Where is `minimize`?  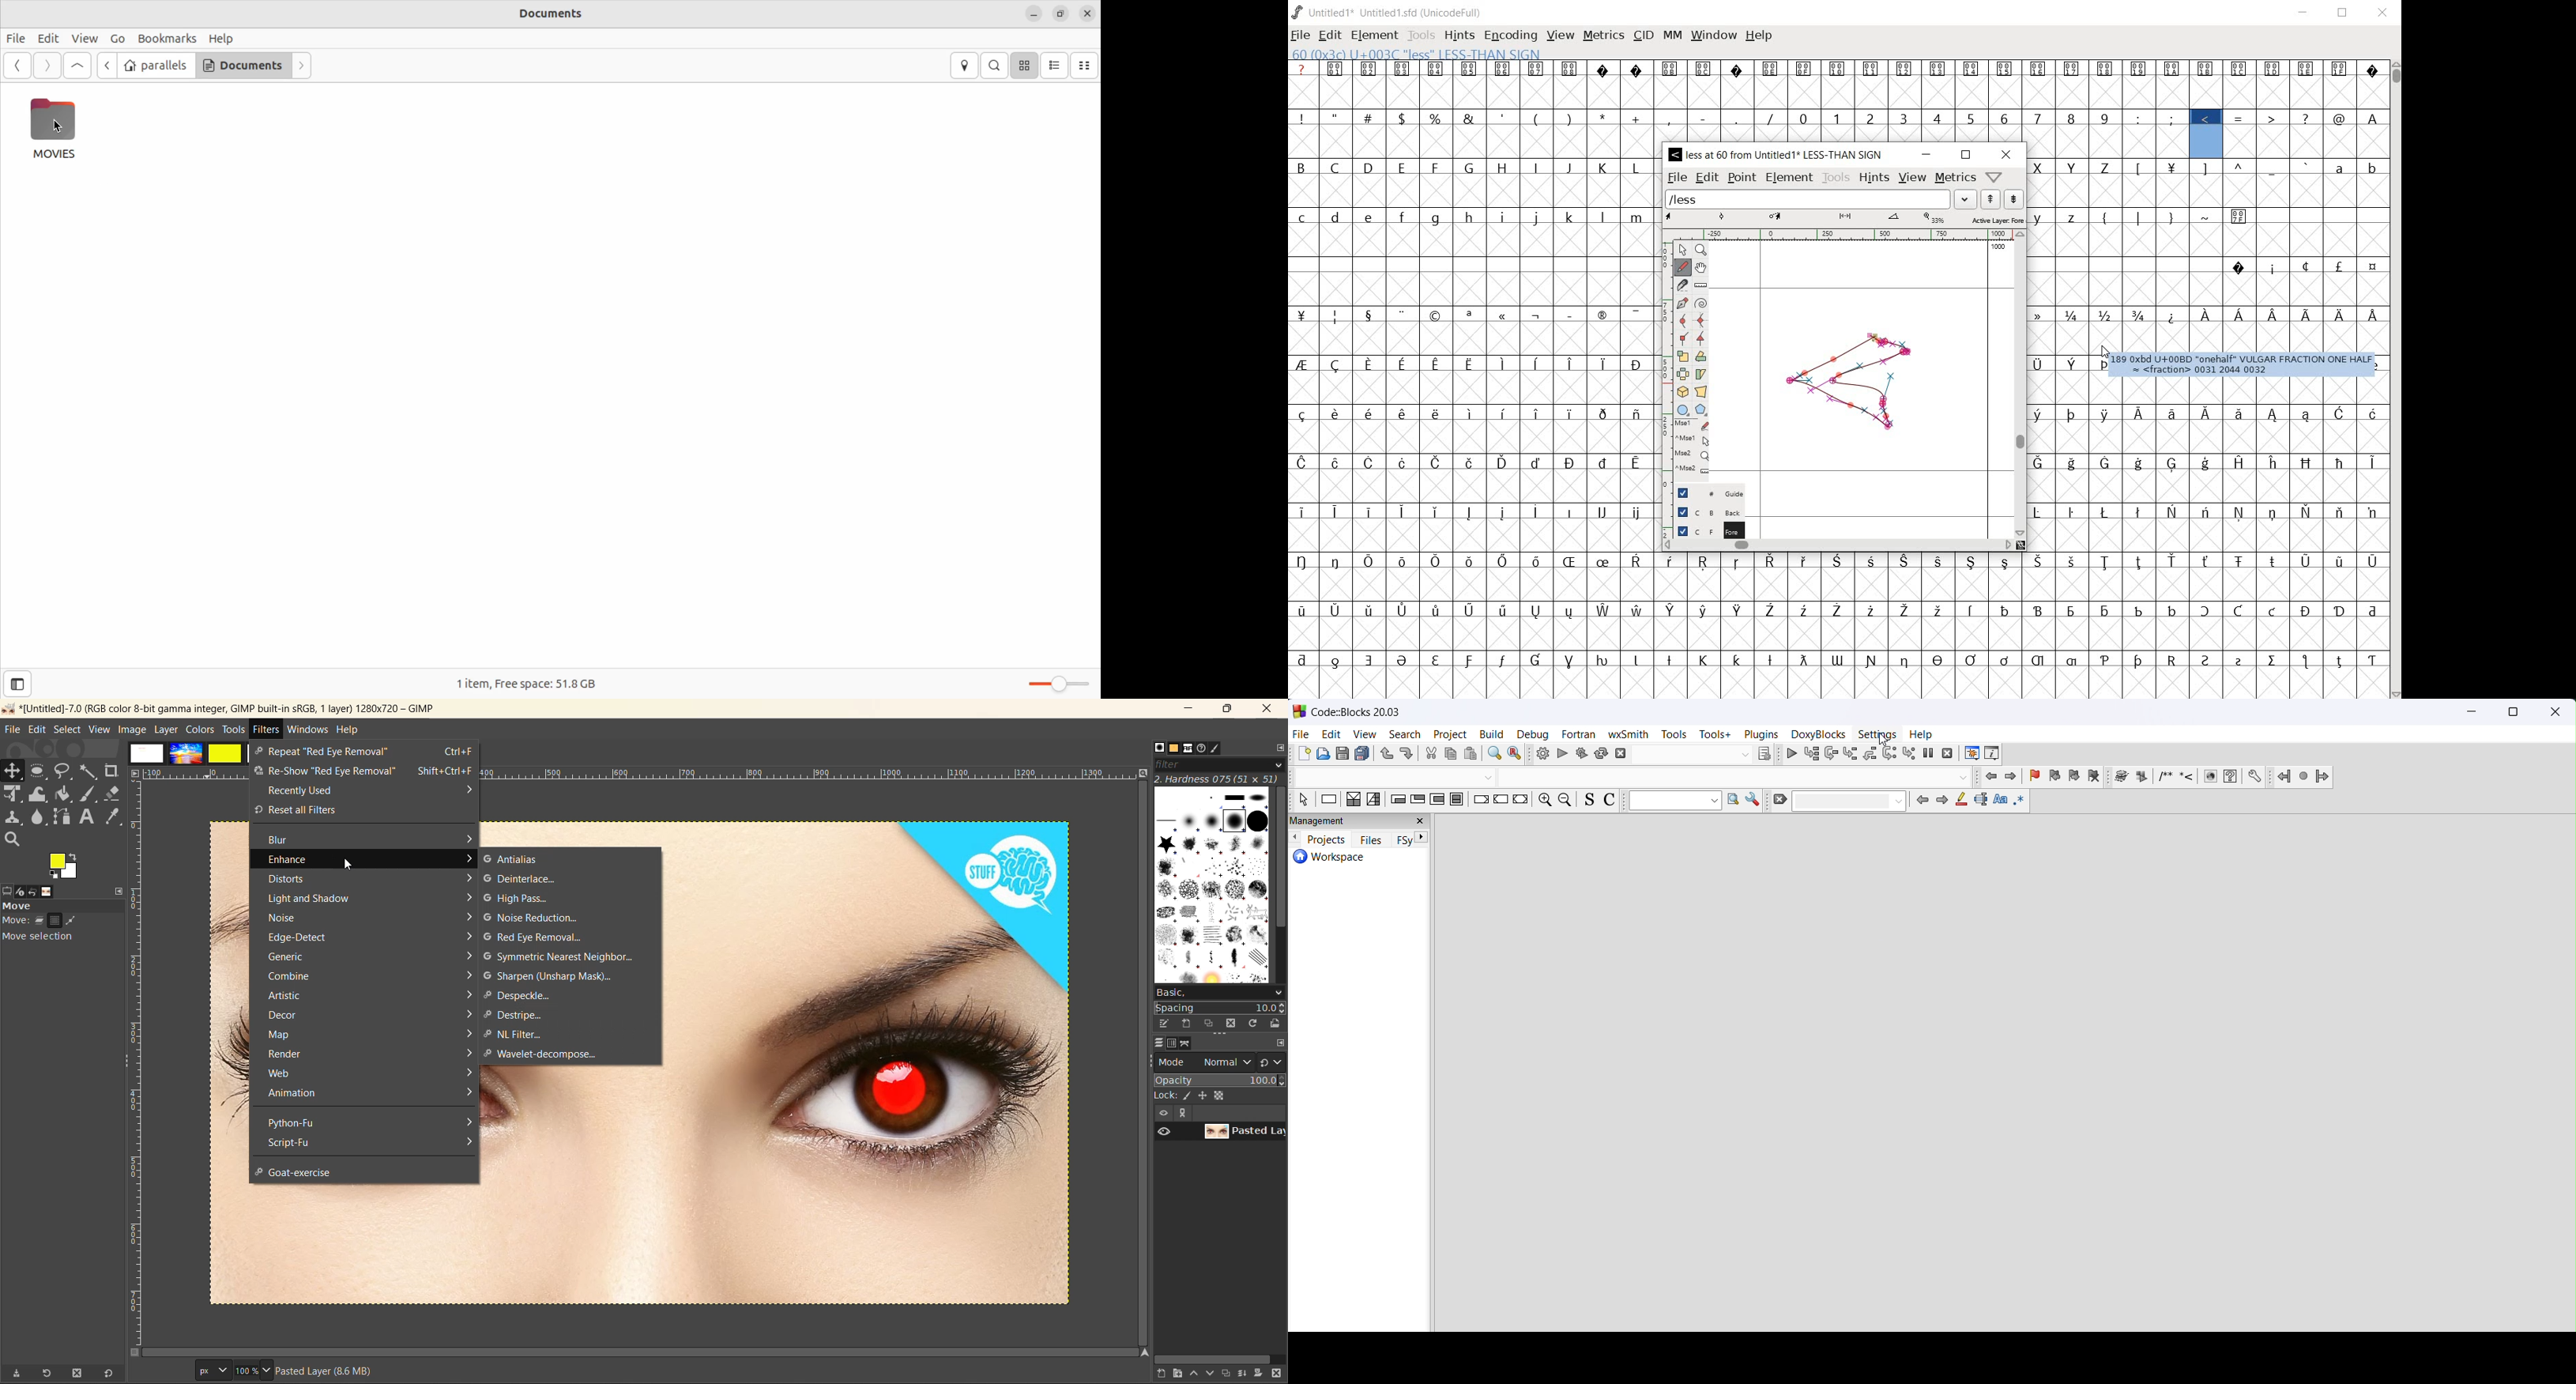 minimize is located at coordinates (2304, 12).